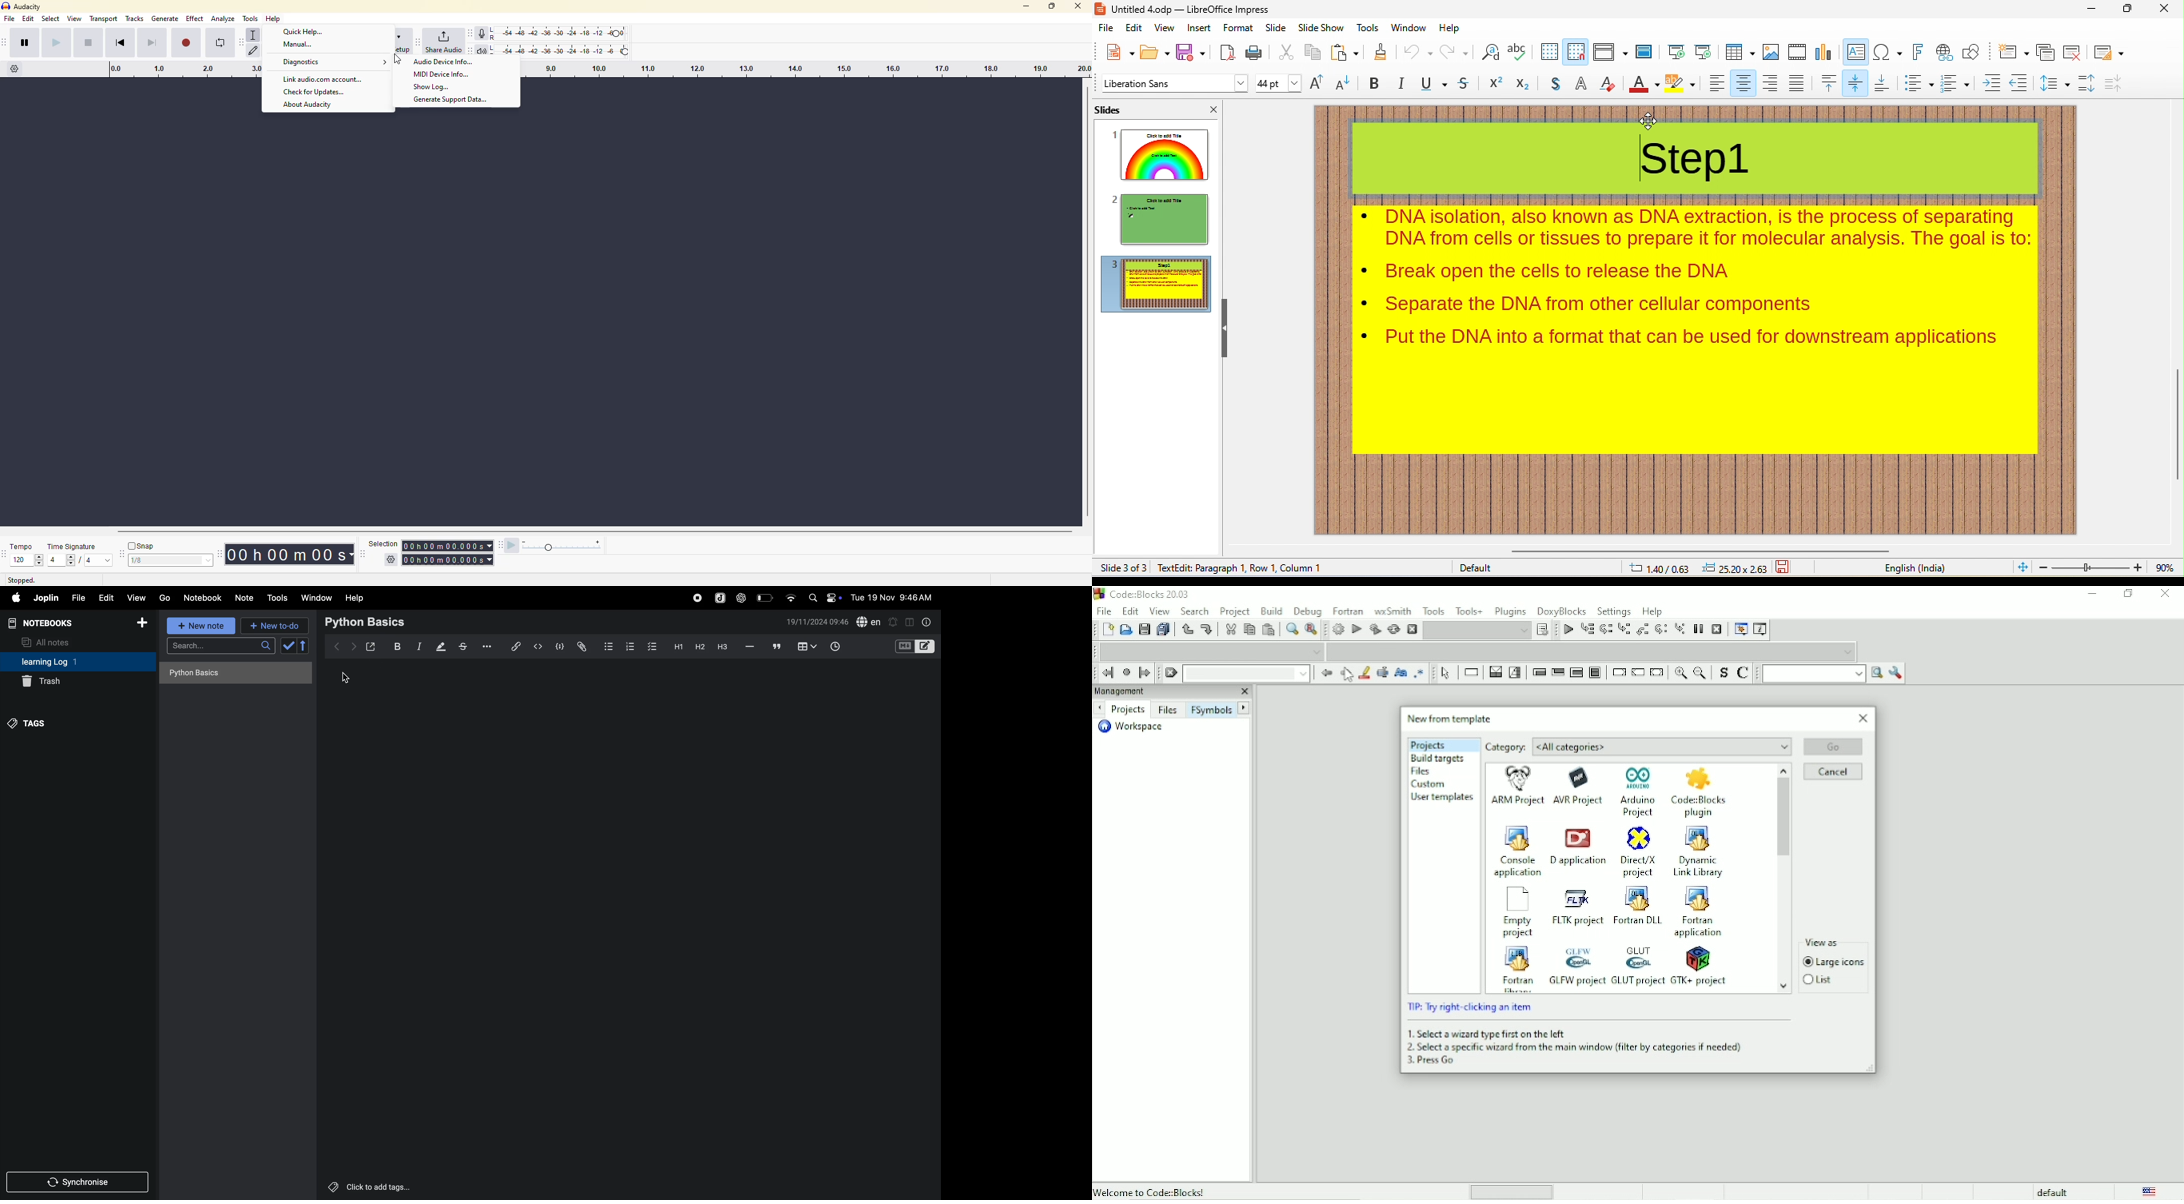  What do you see at coordinates (354, 646) in the screenshot?
I see `forward` at bounding box center [354, 646].